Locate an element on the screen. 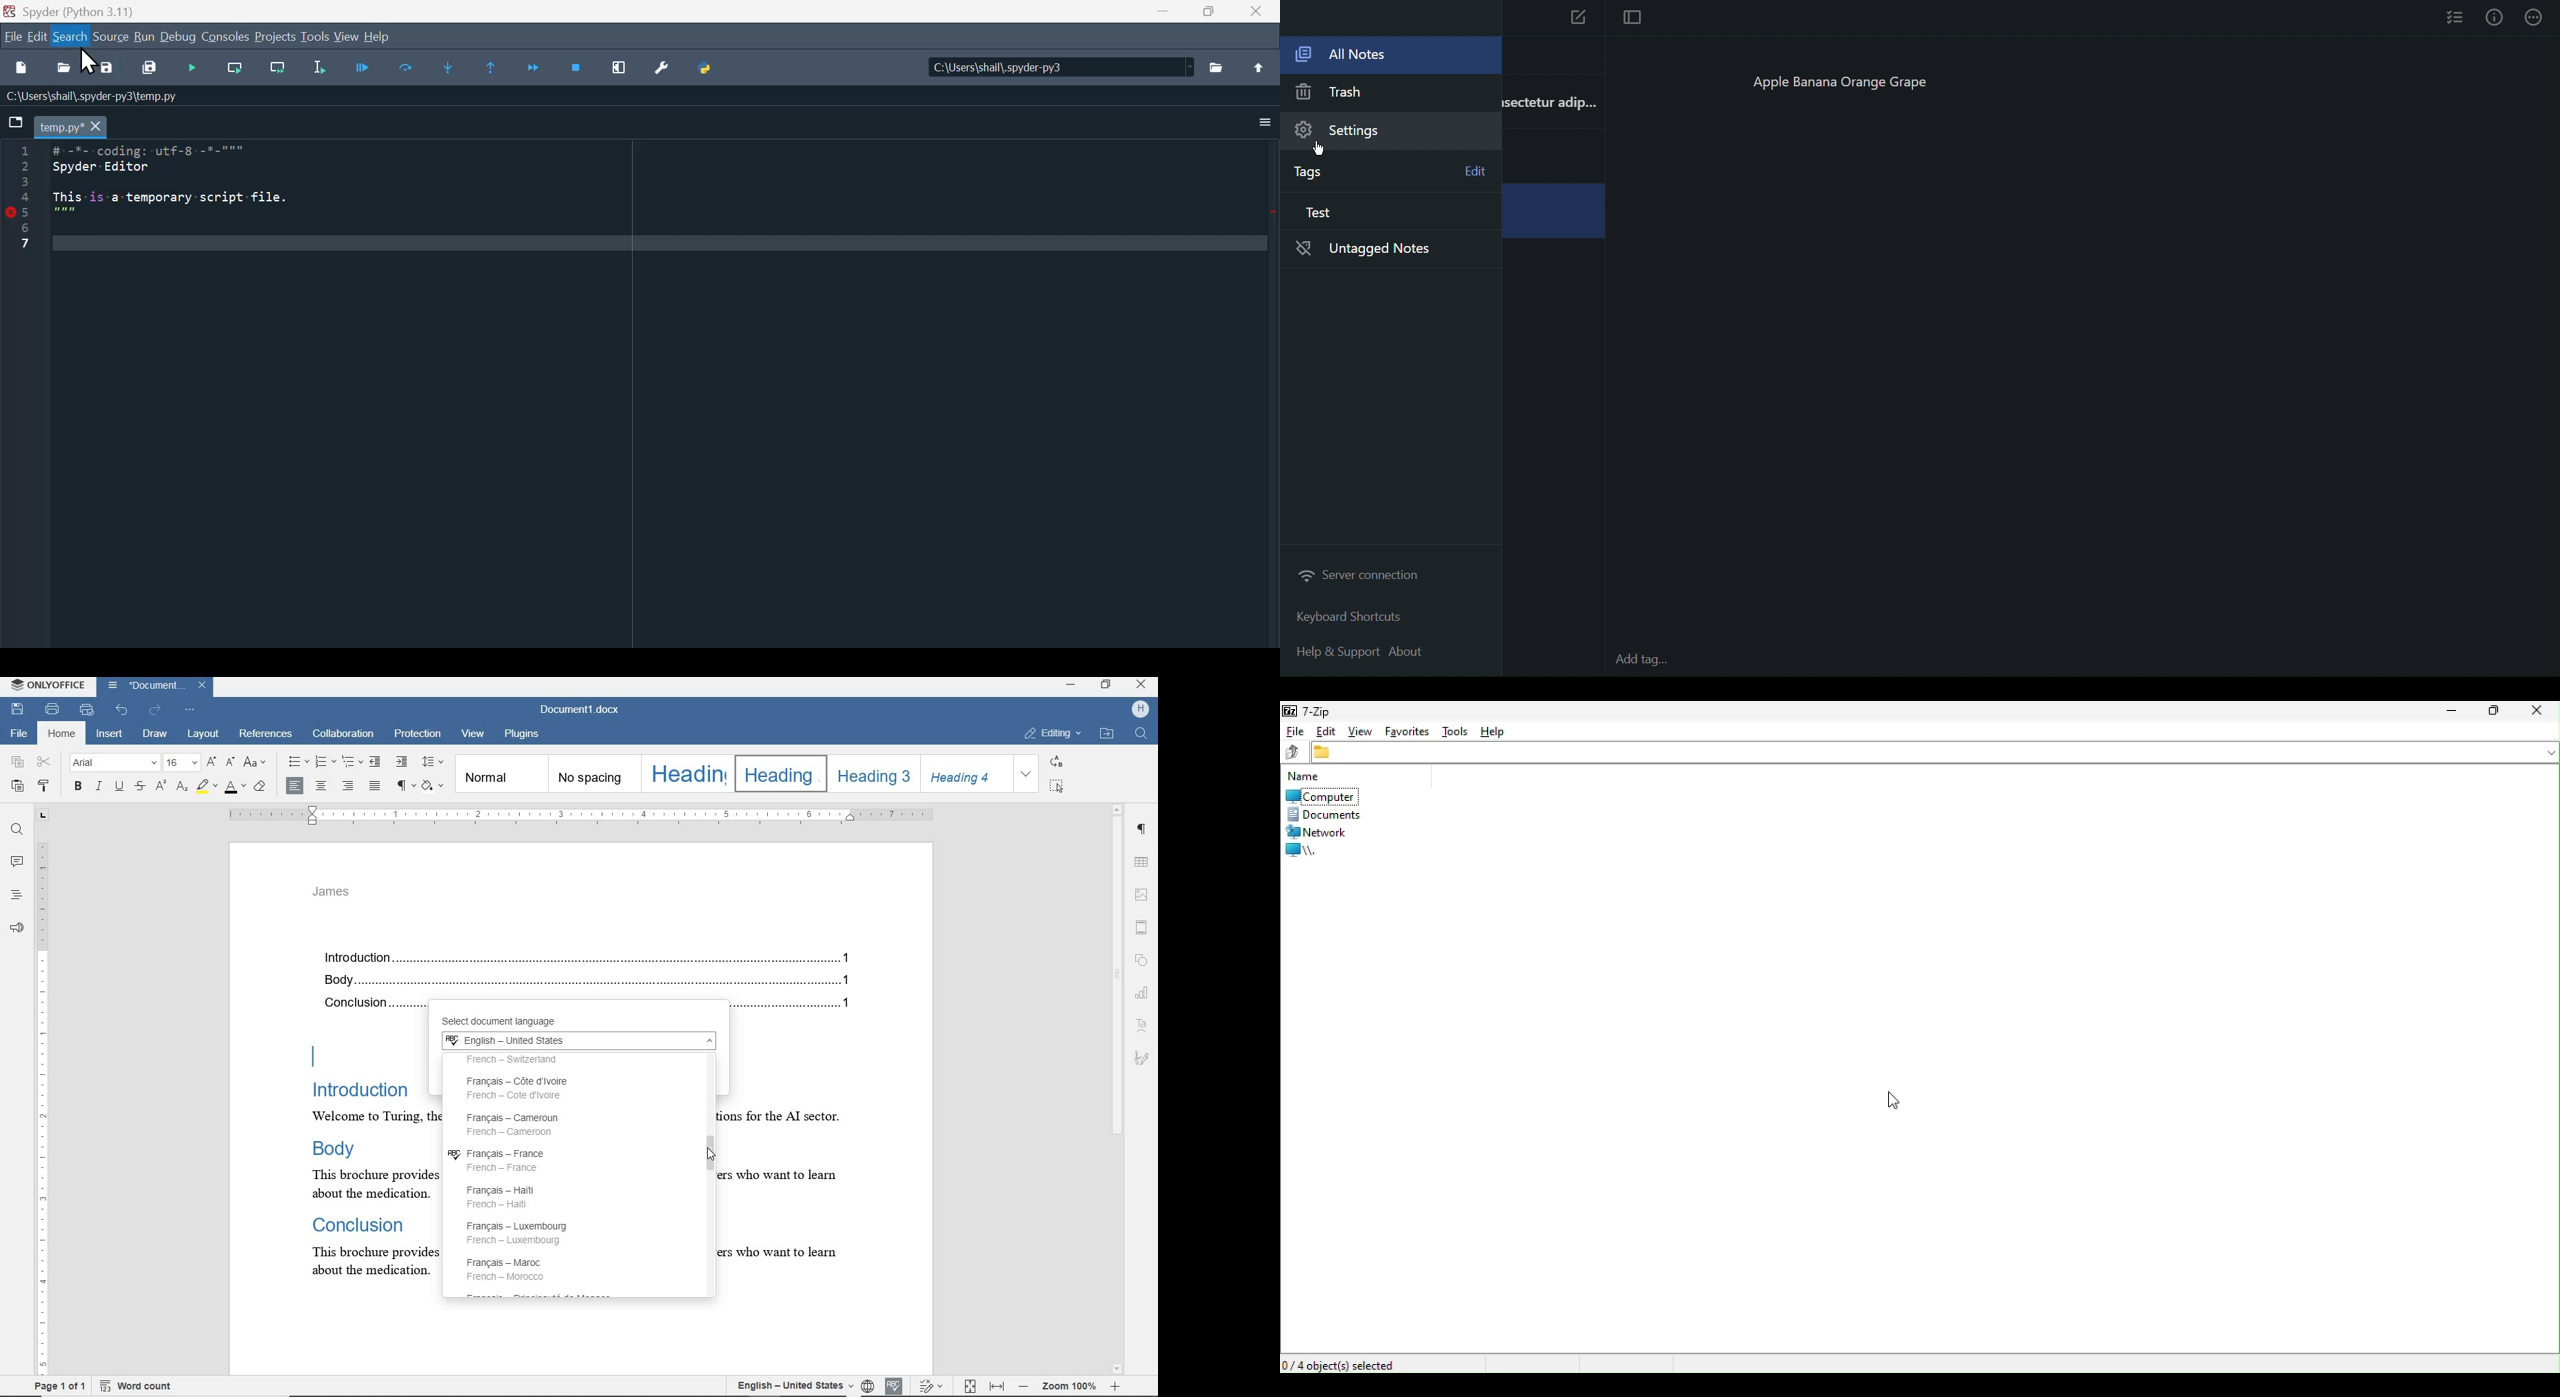 Image resolution: width=2576 pixels, height=1400 pixels. page 1 of 1 is located at coordinates (58, 1387).